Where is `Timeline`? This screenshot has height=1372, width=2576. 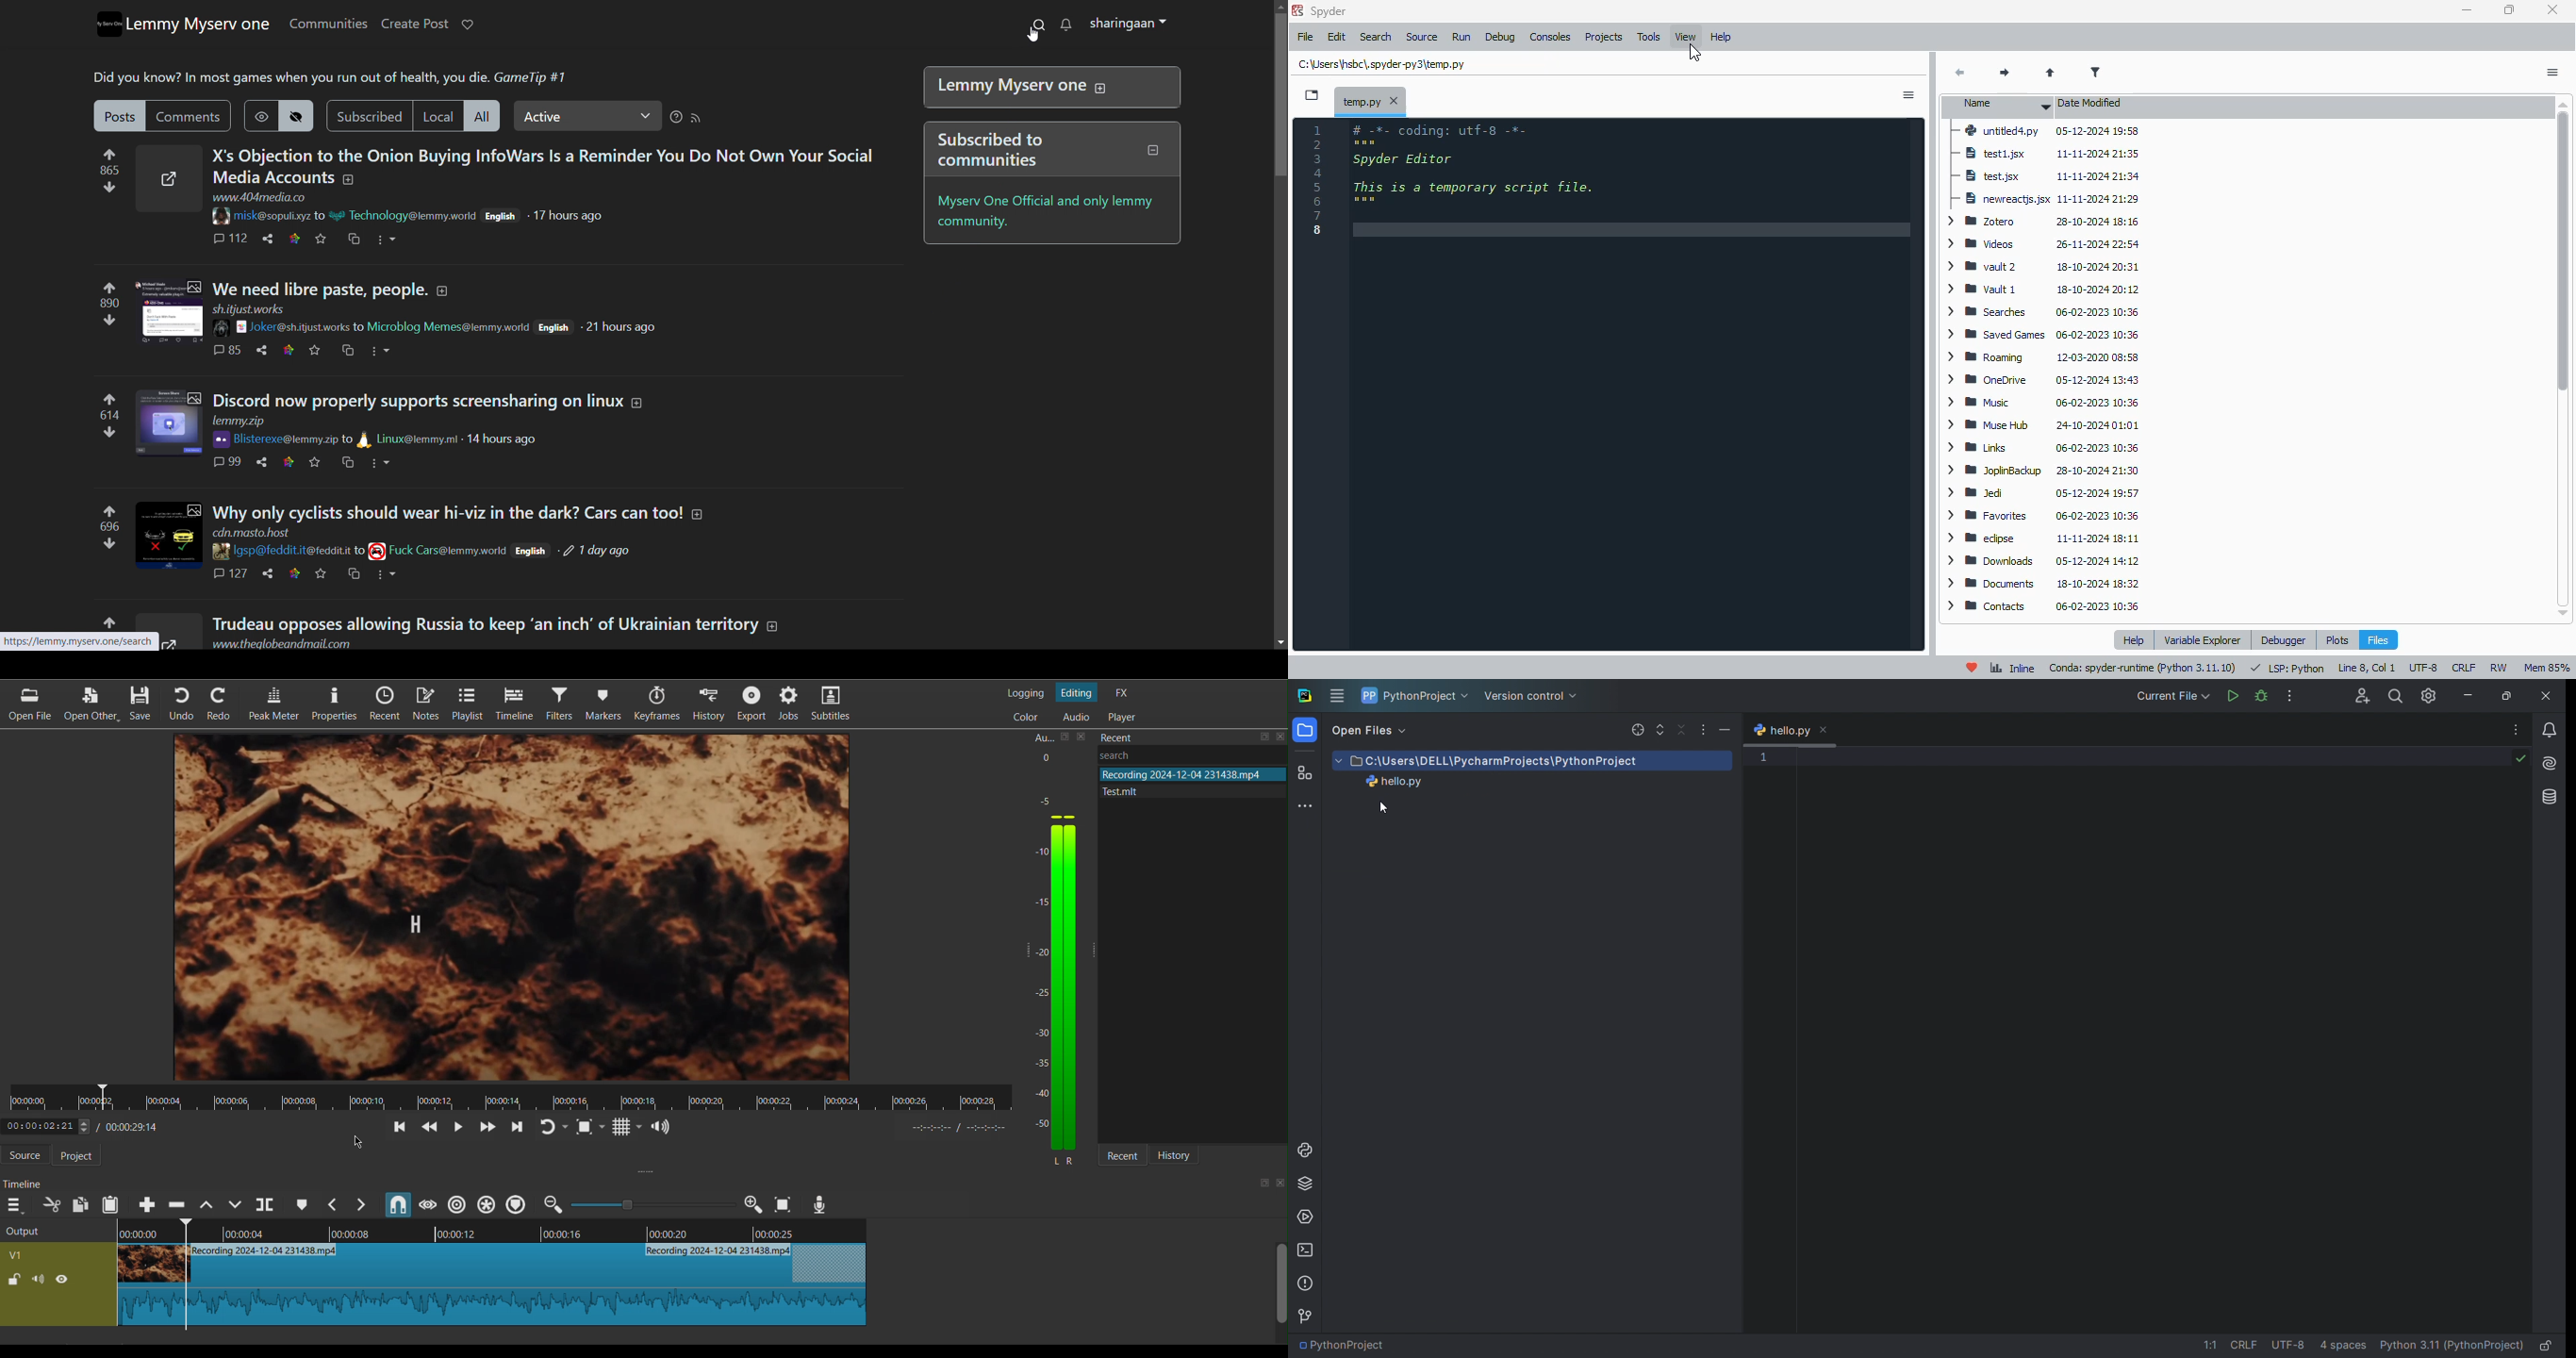 Timeline is located at coordinates (514, 705).